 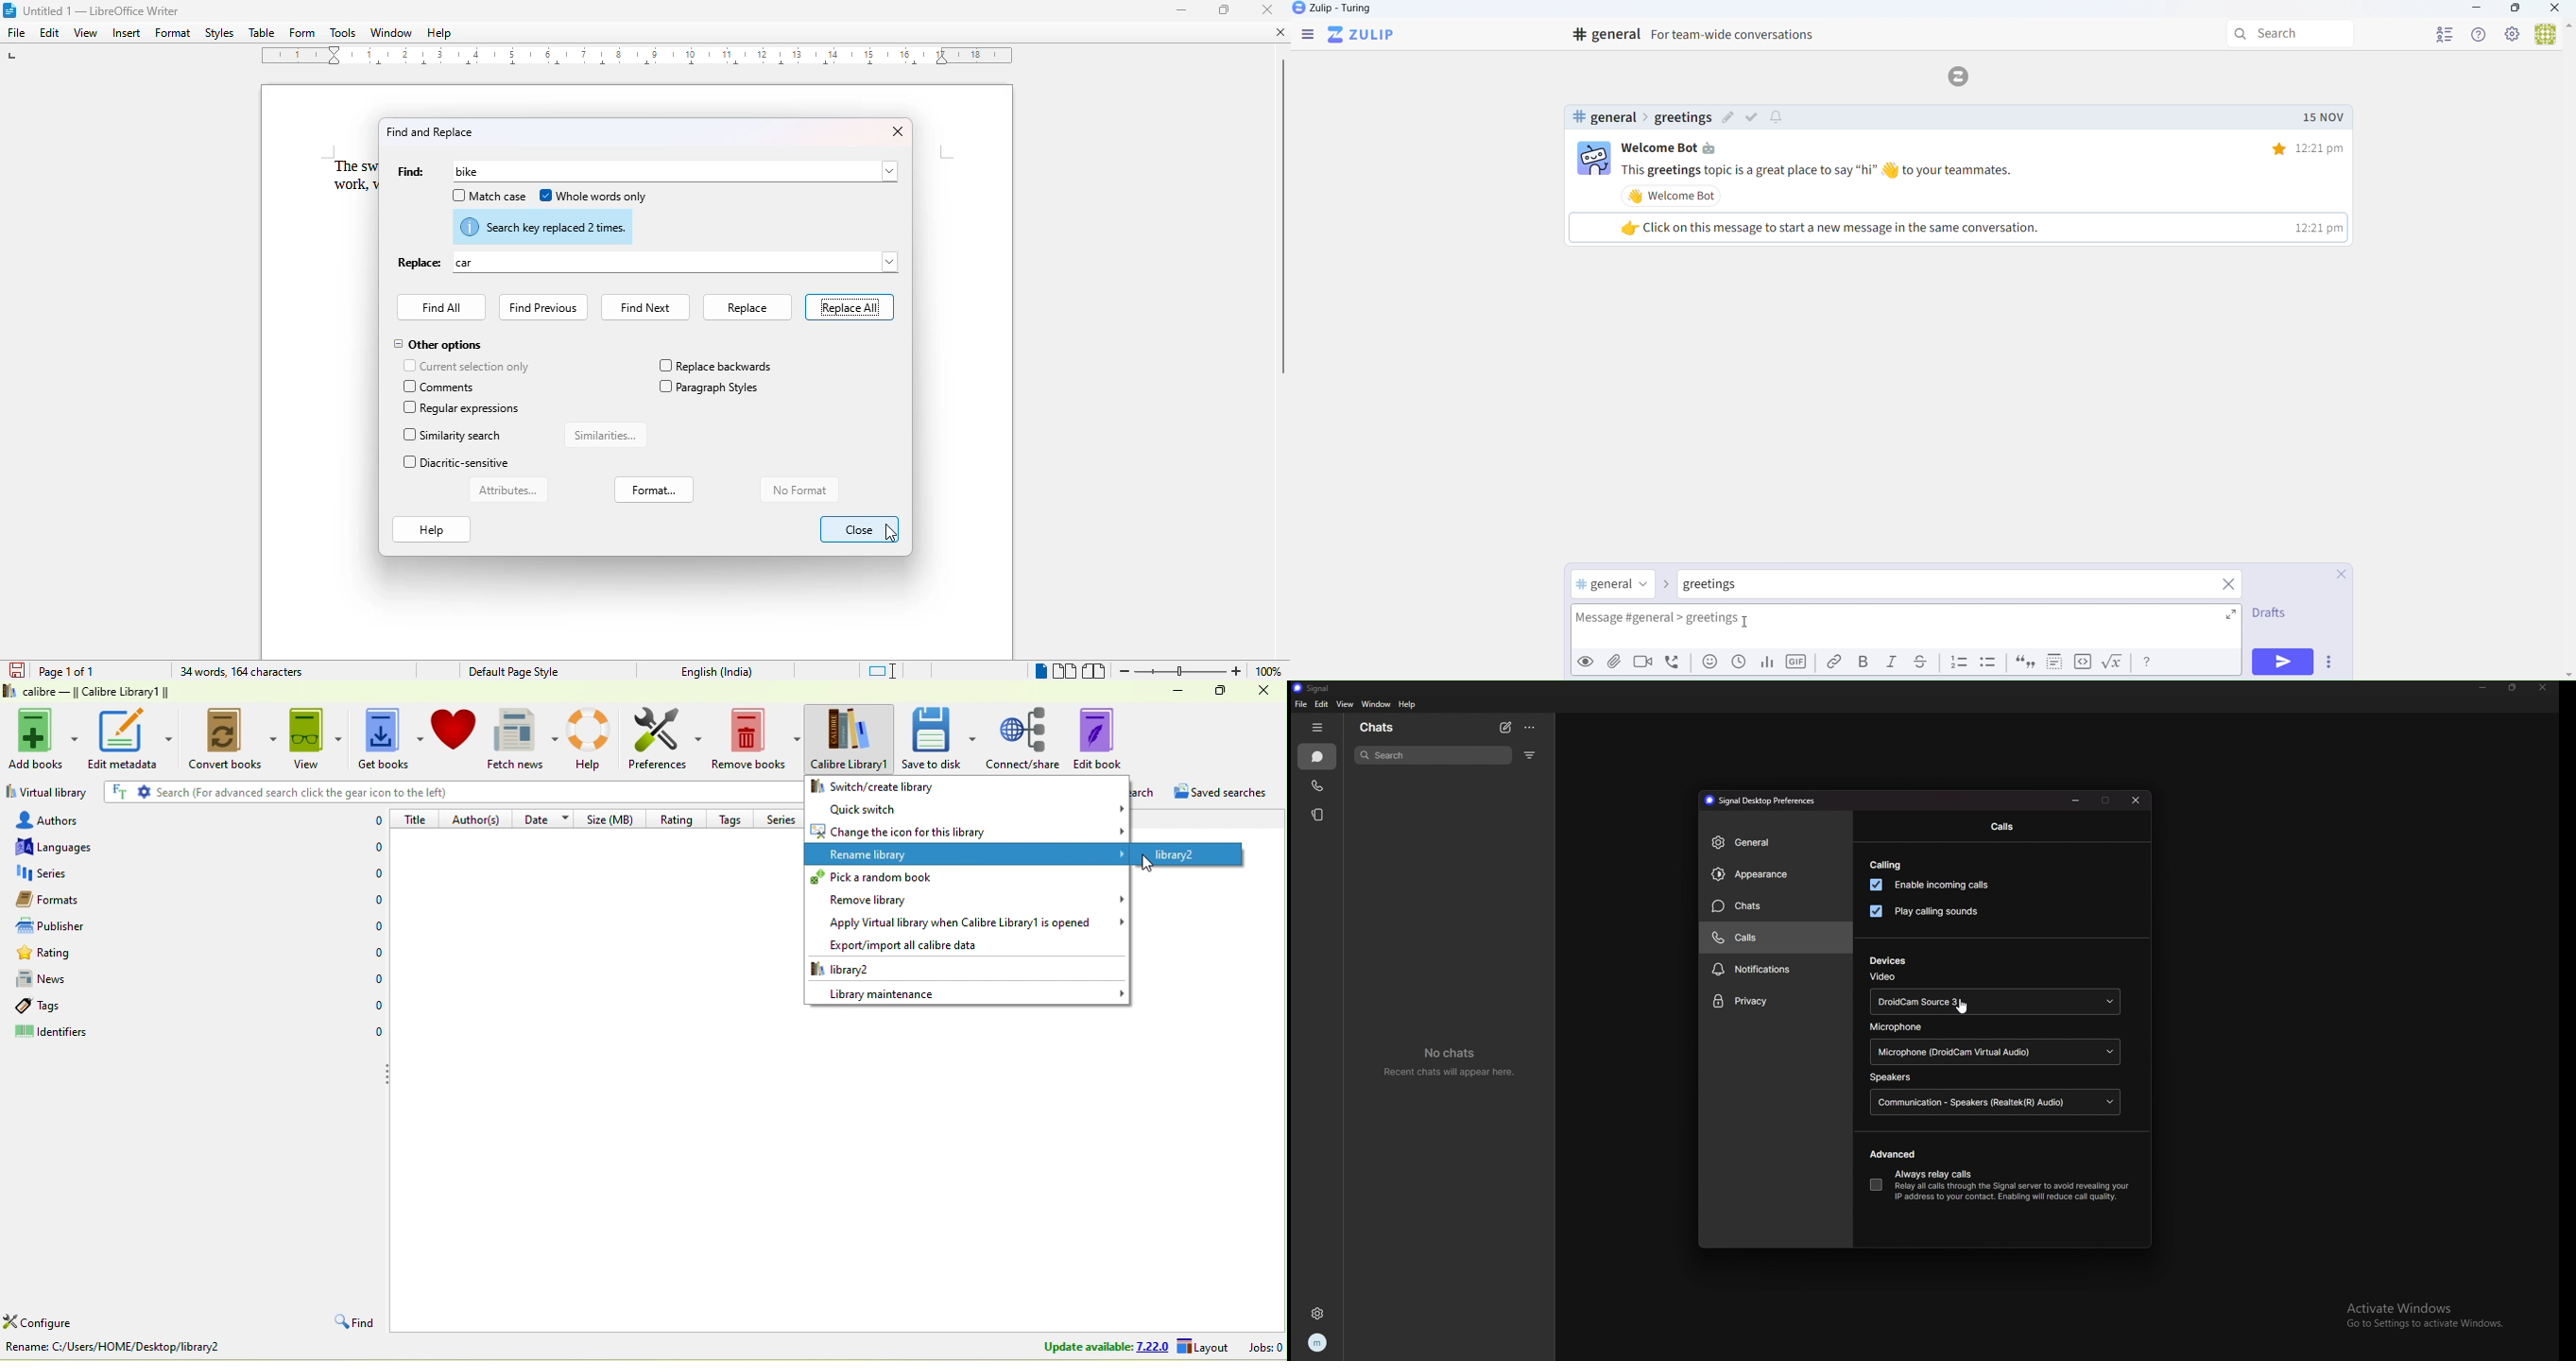 I want to click on file, so click(x=17, y=32).